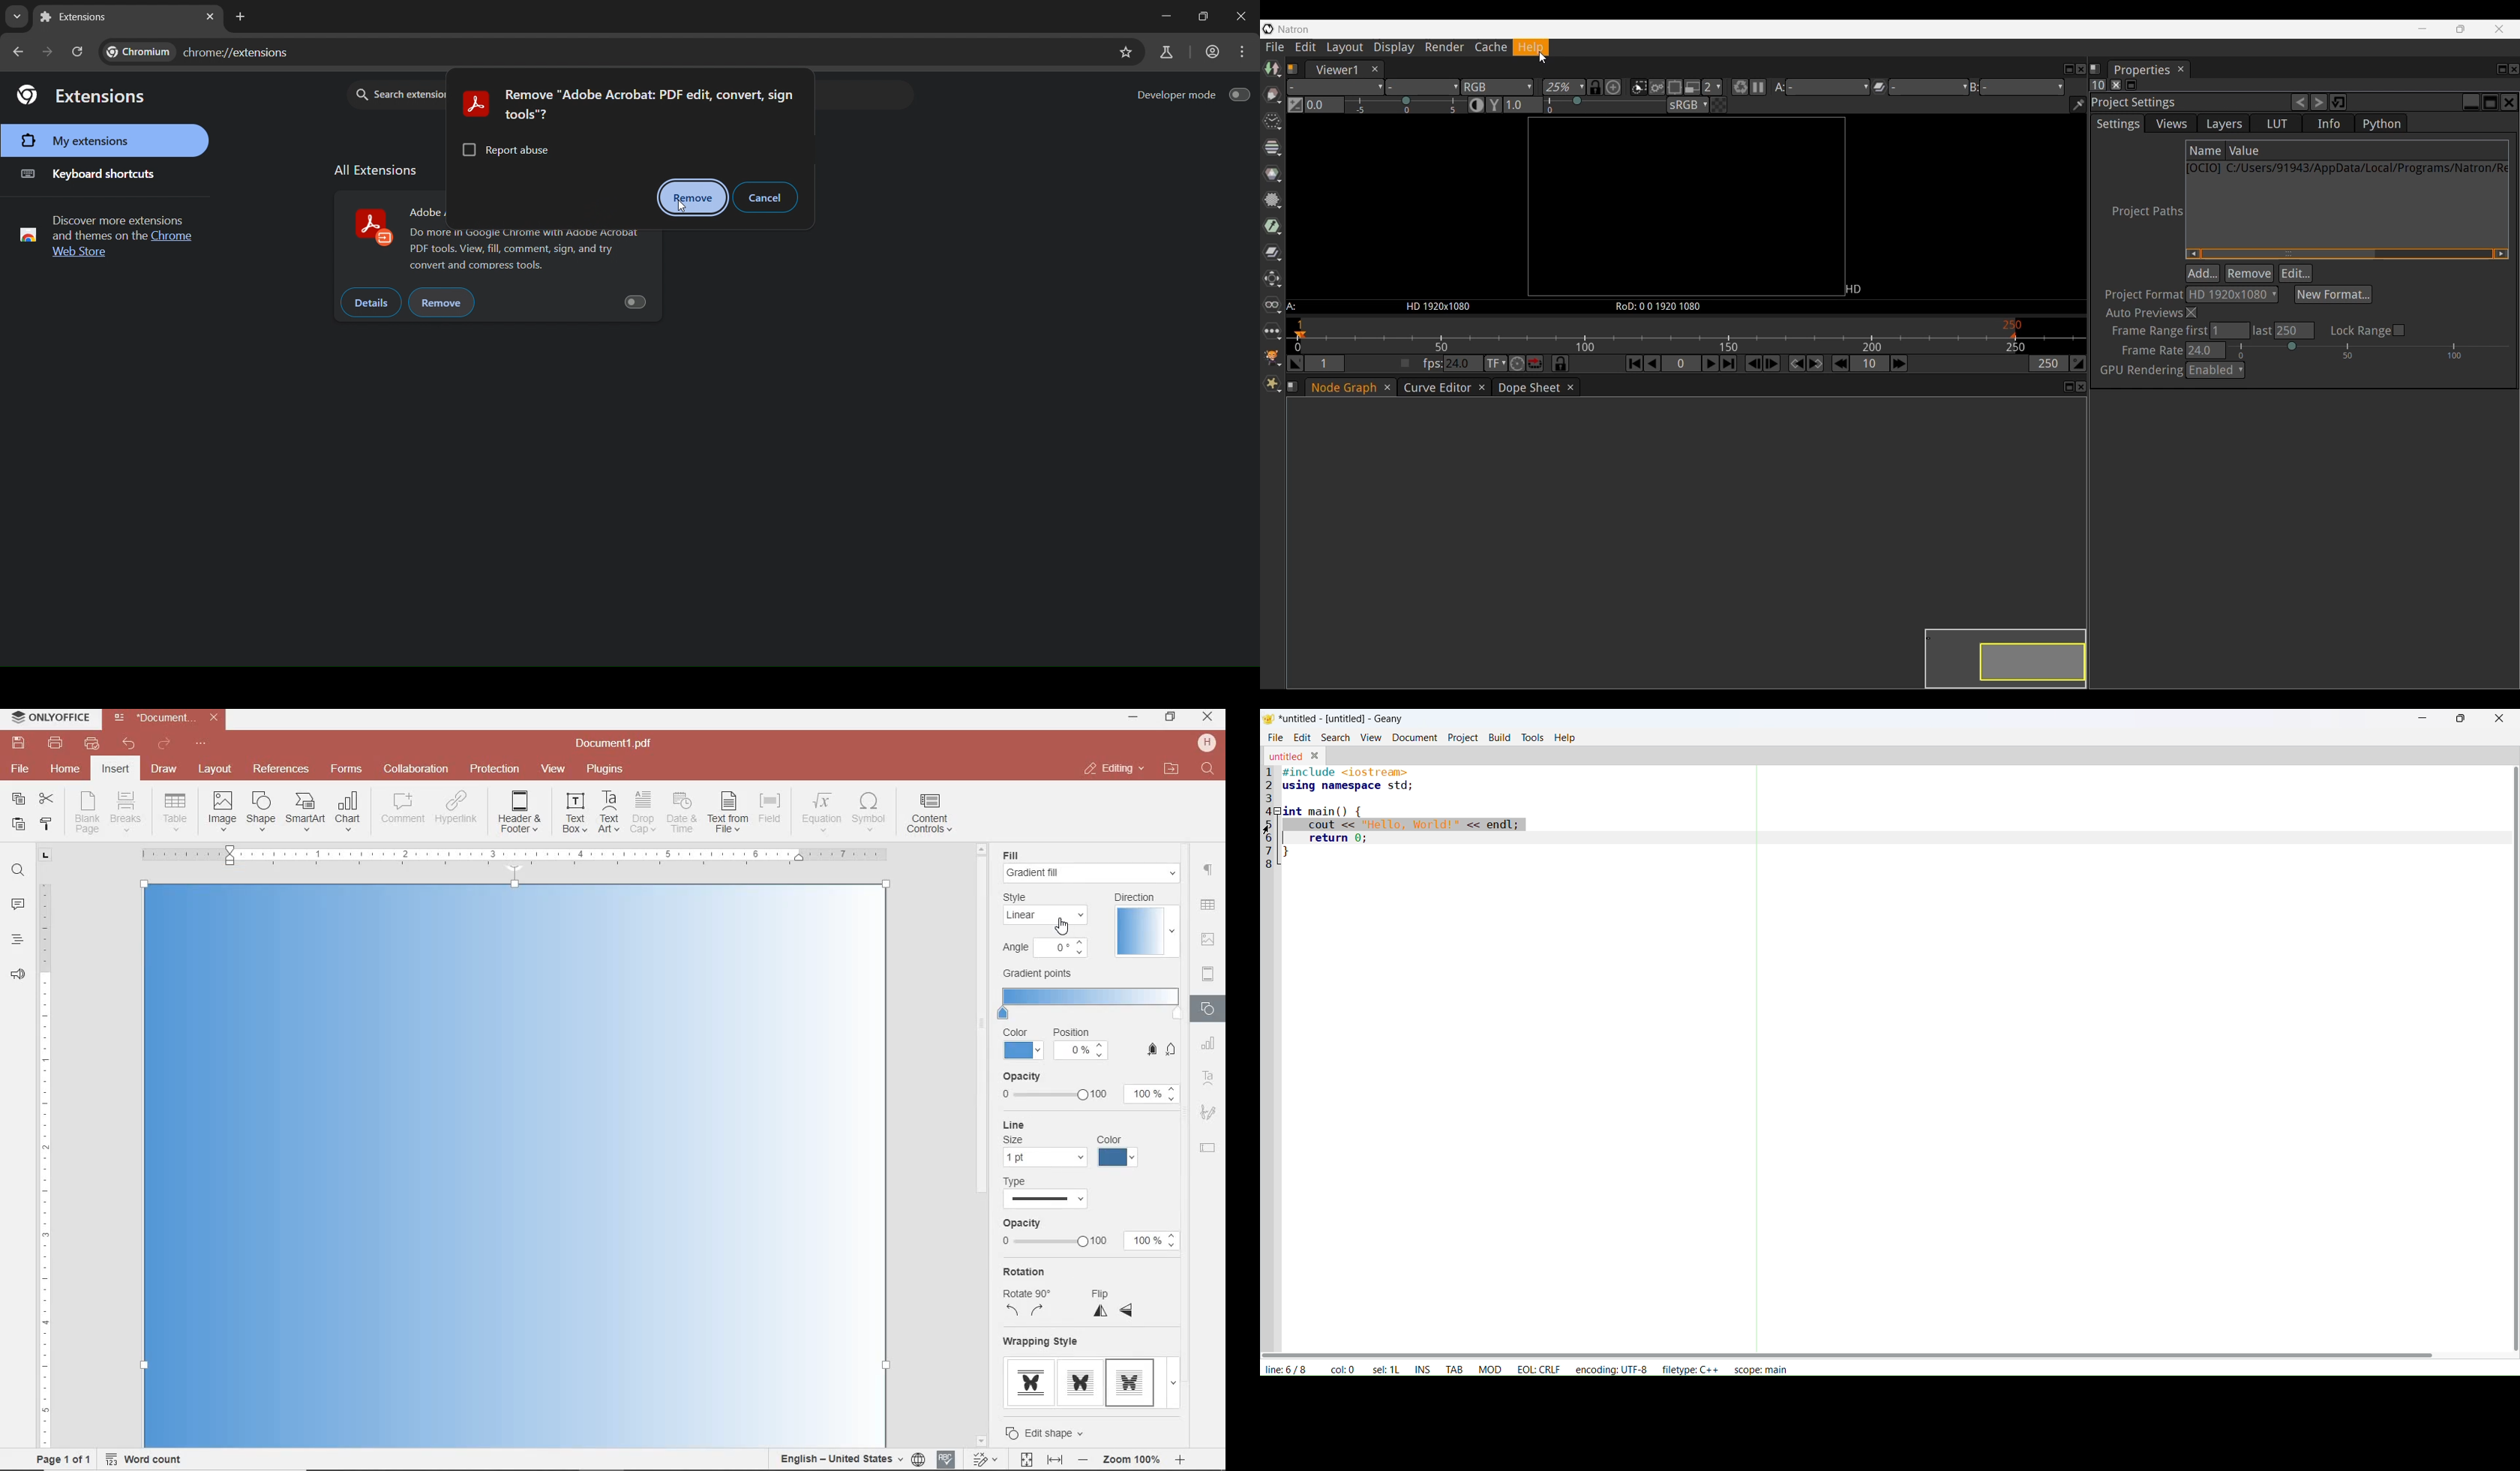 The width and height of the screenshot is (2520, 1484). What do you see at coordinates (1209, 1044) in the screenshot?
I see `CHART` at bounding box center [1209, 1044].